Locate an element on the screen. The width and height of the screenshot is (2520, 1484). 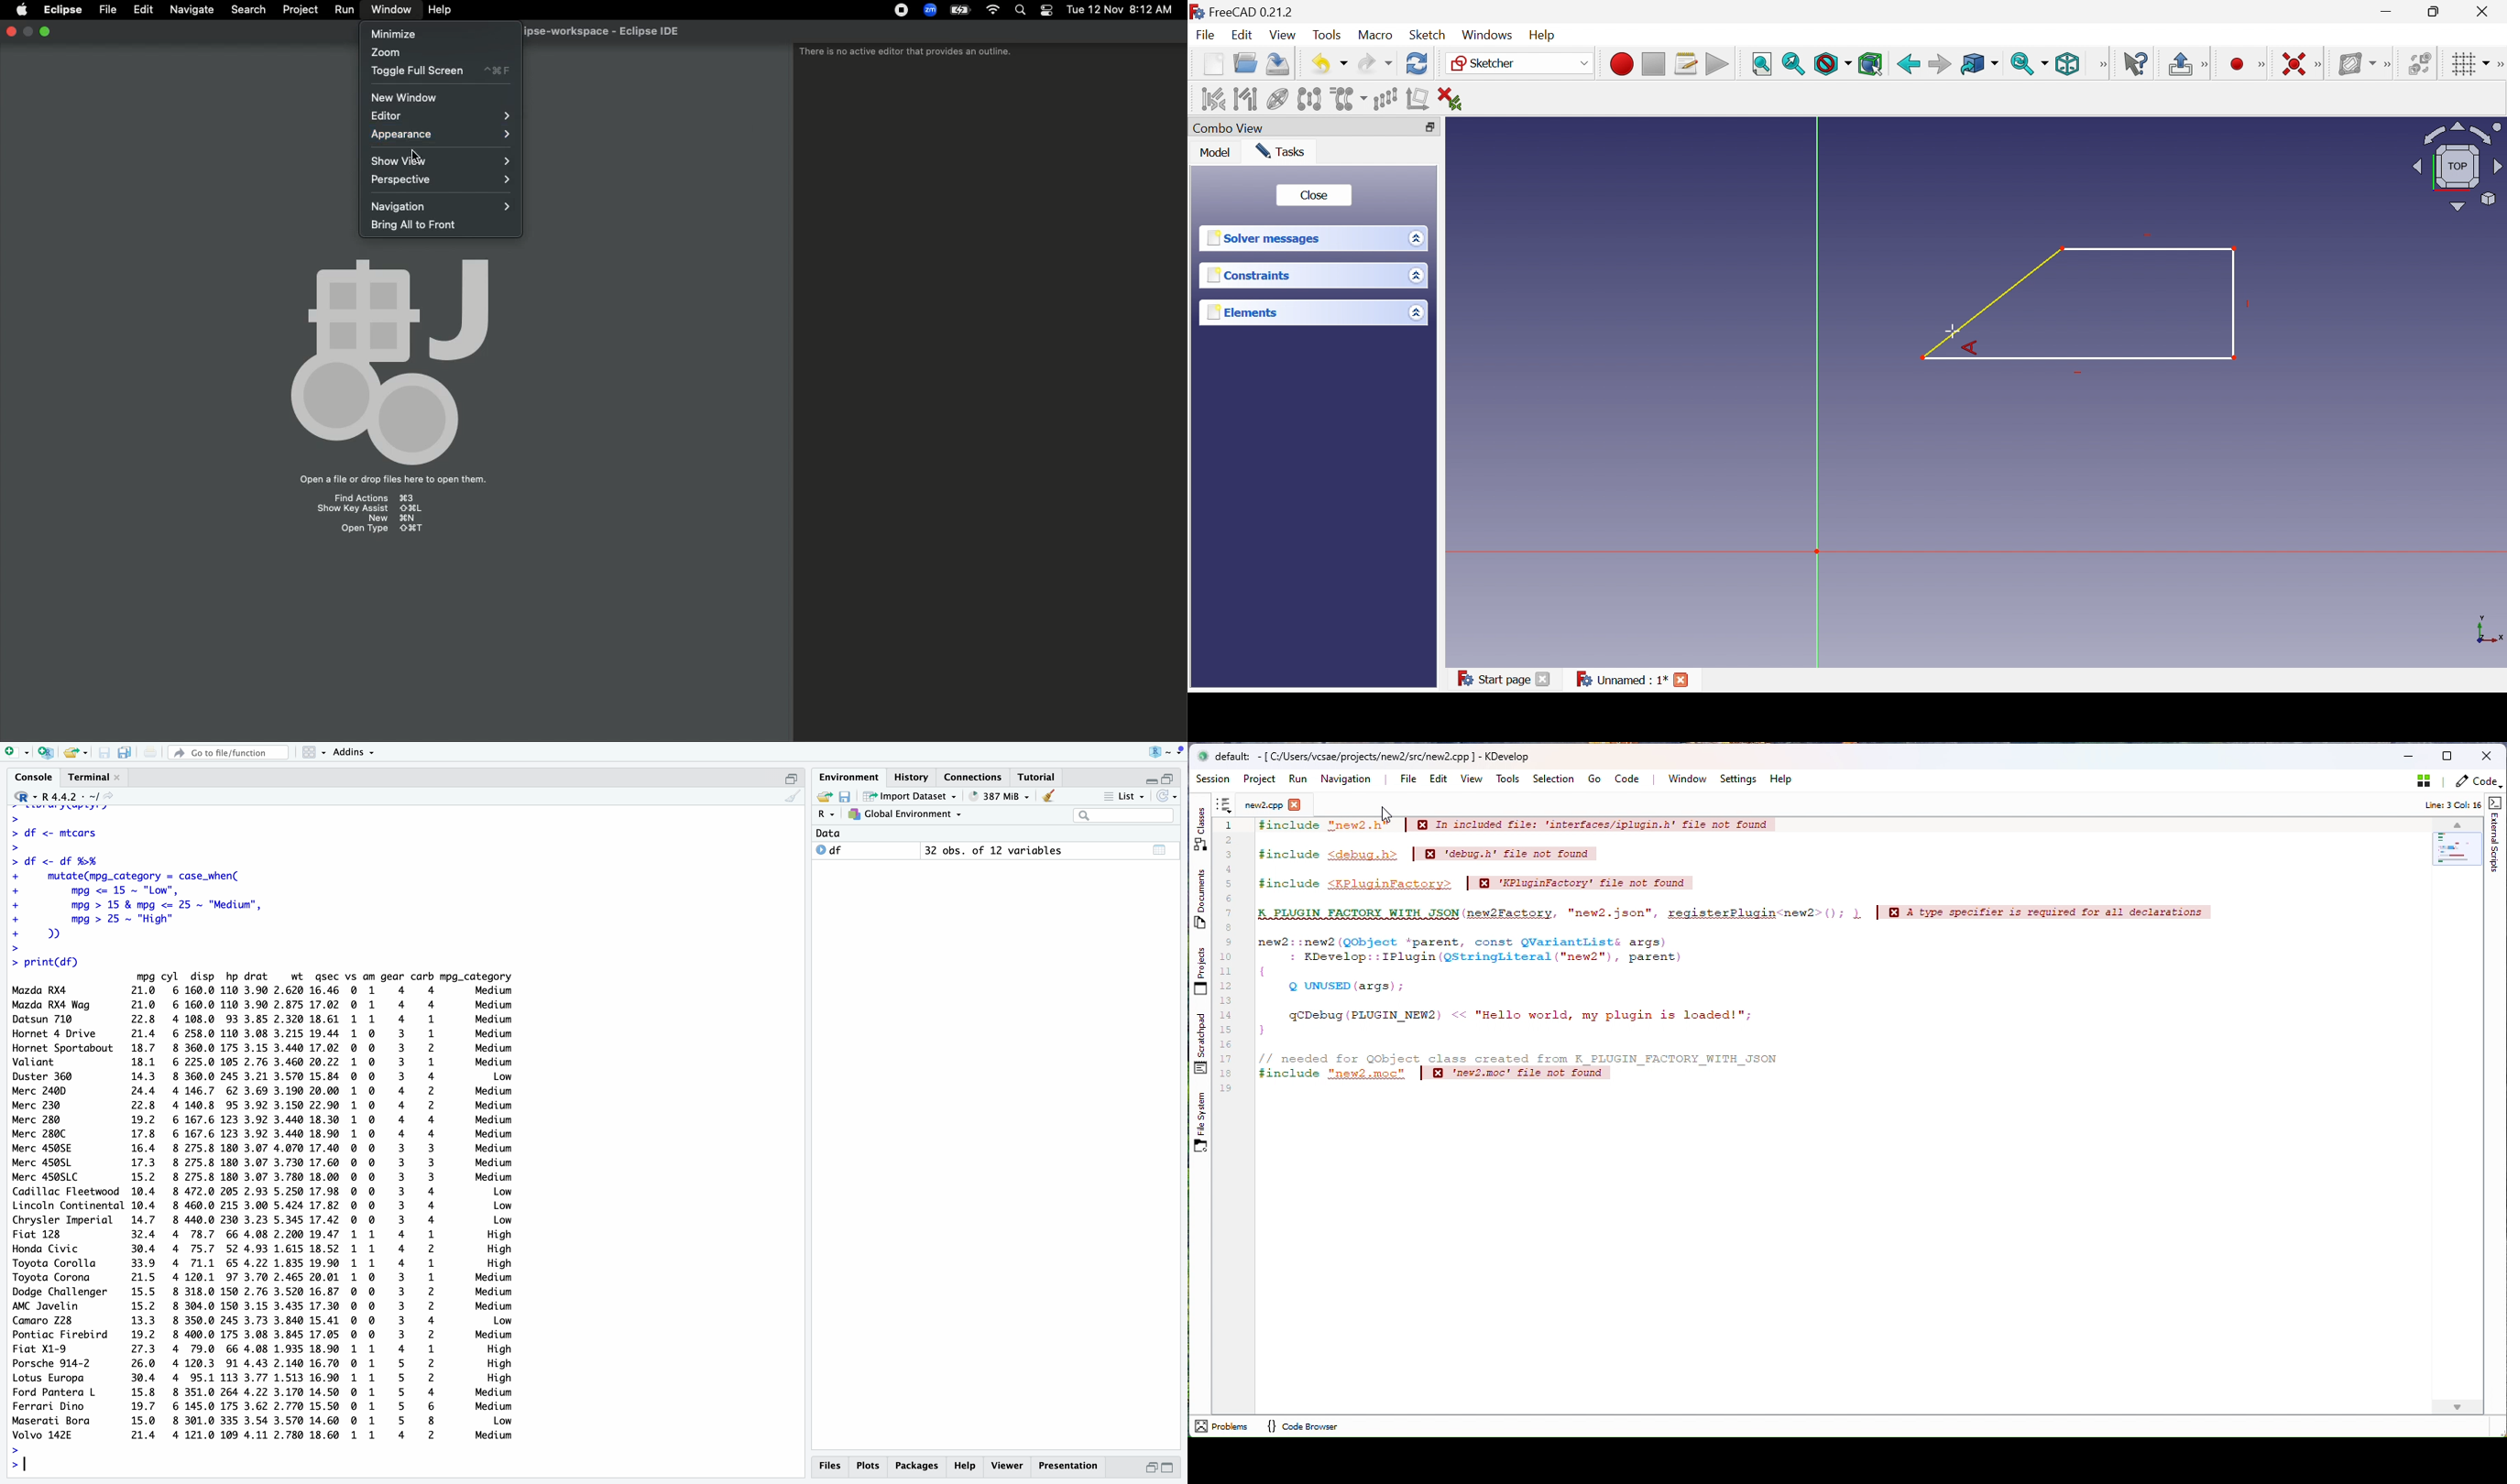
Isometric is located at coordinates (2069, 64).